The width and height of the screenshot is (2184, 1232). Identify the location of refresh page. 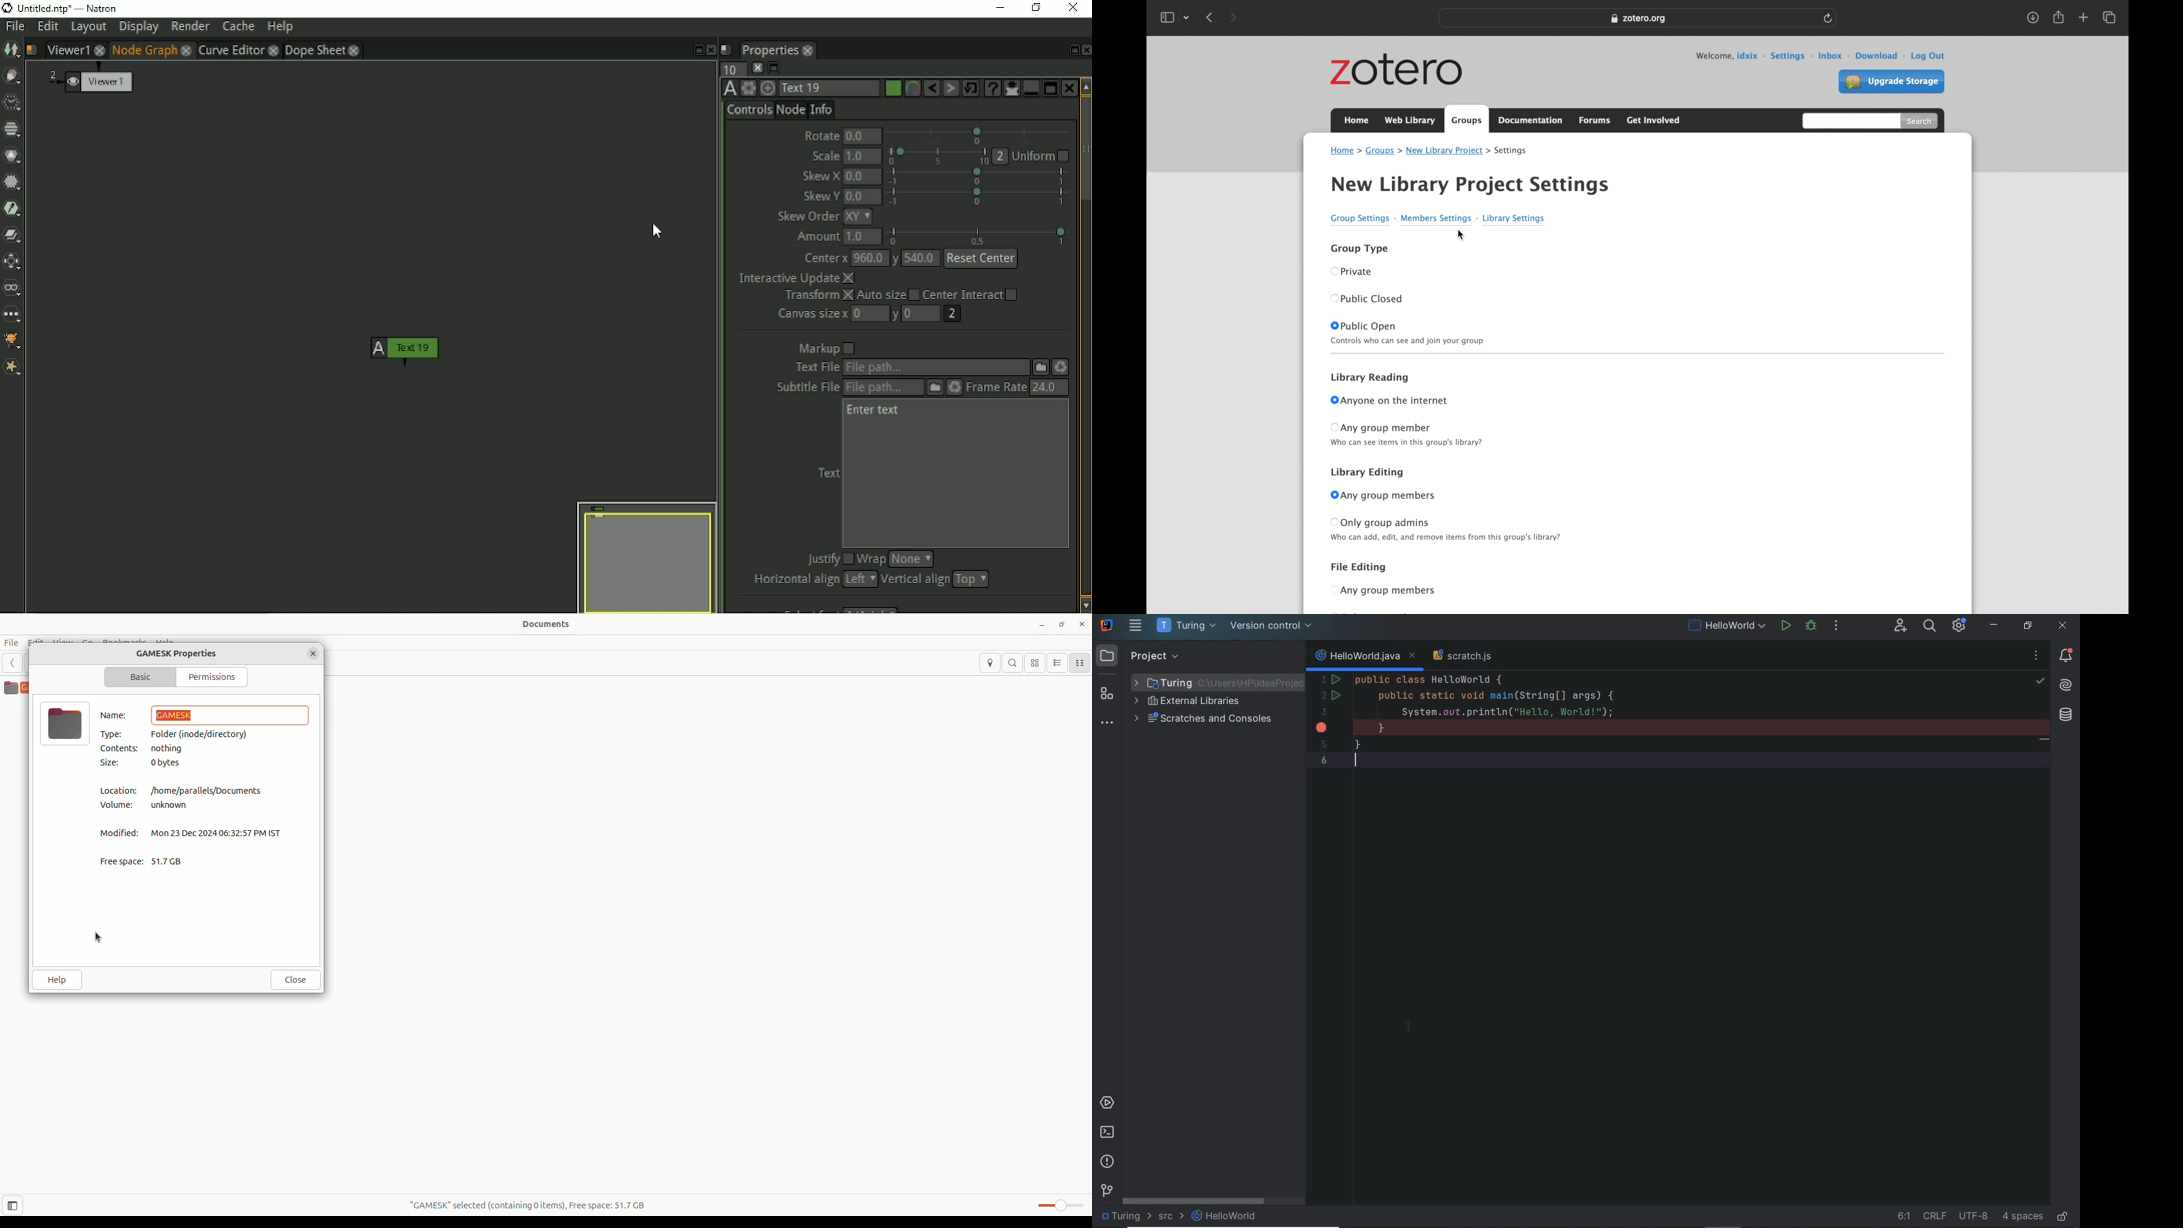
(1828, 17).